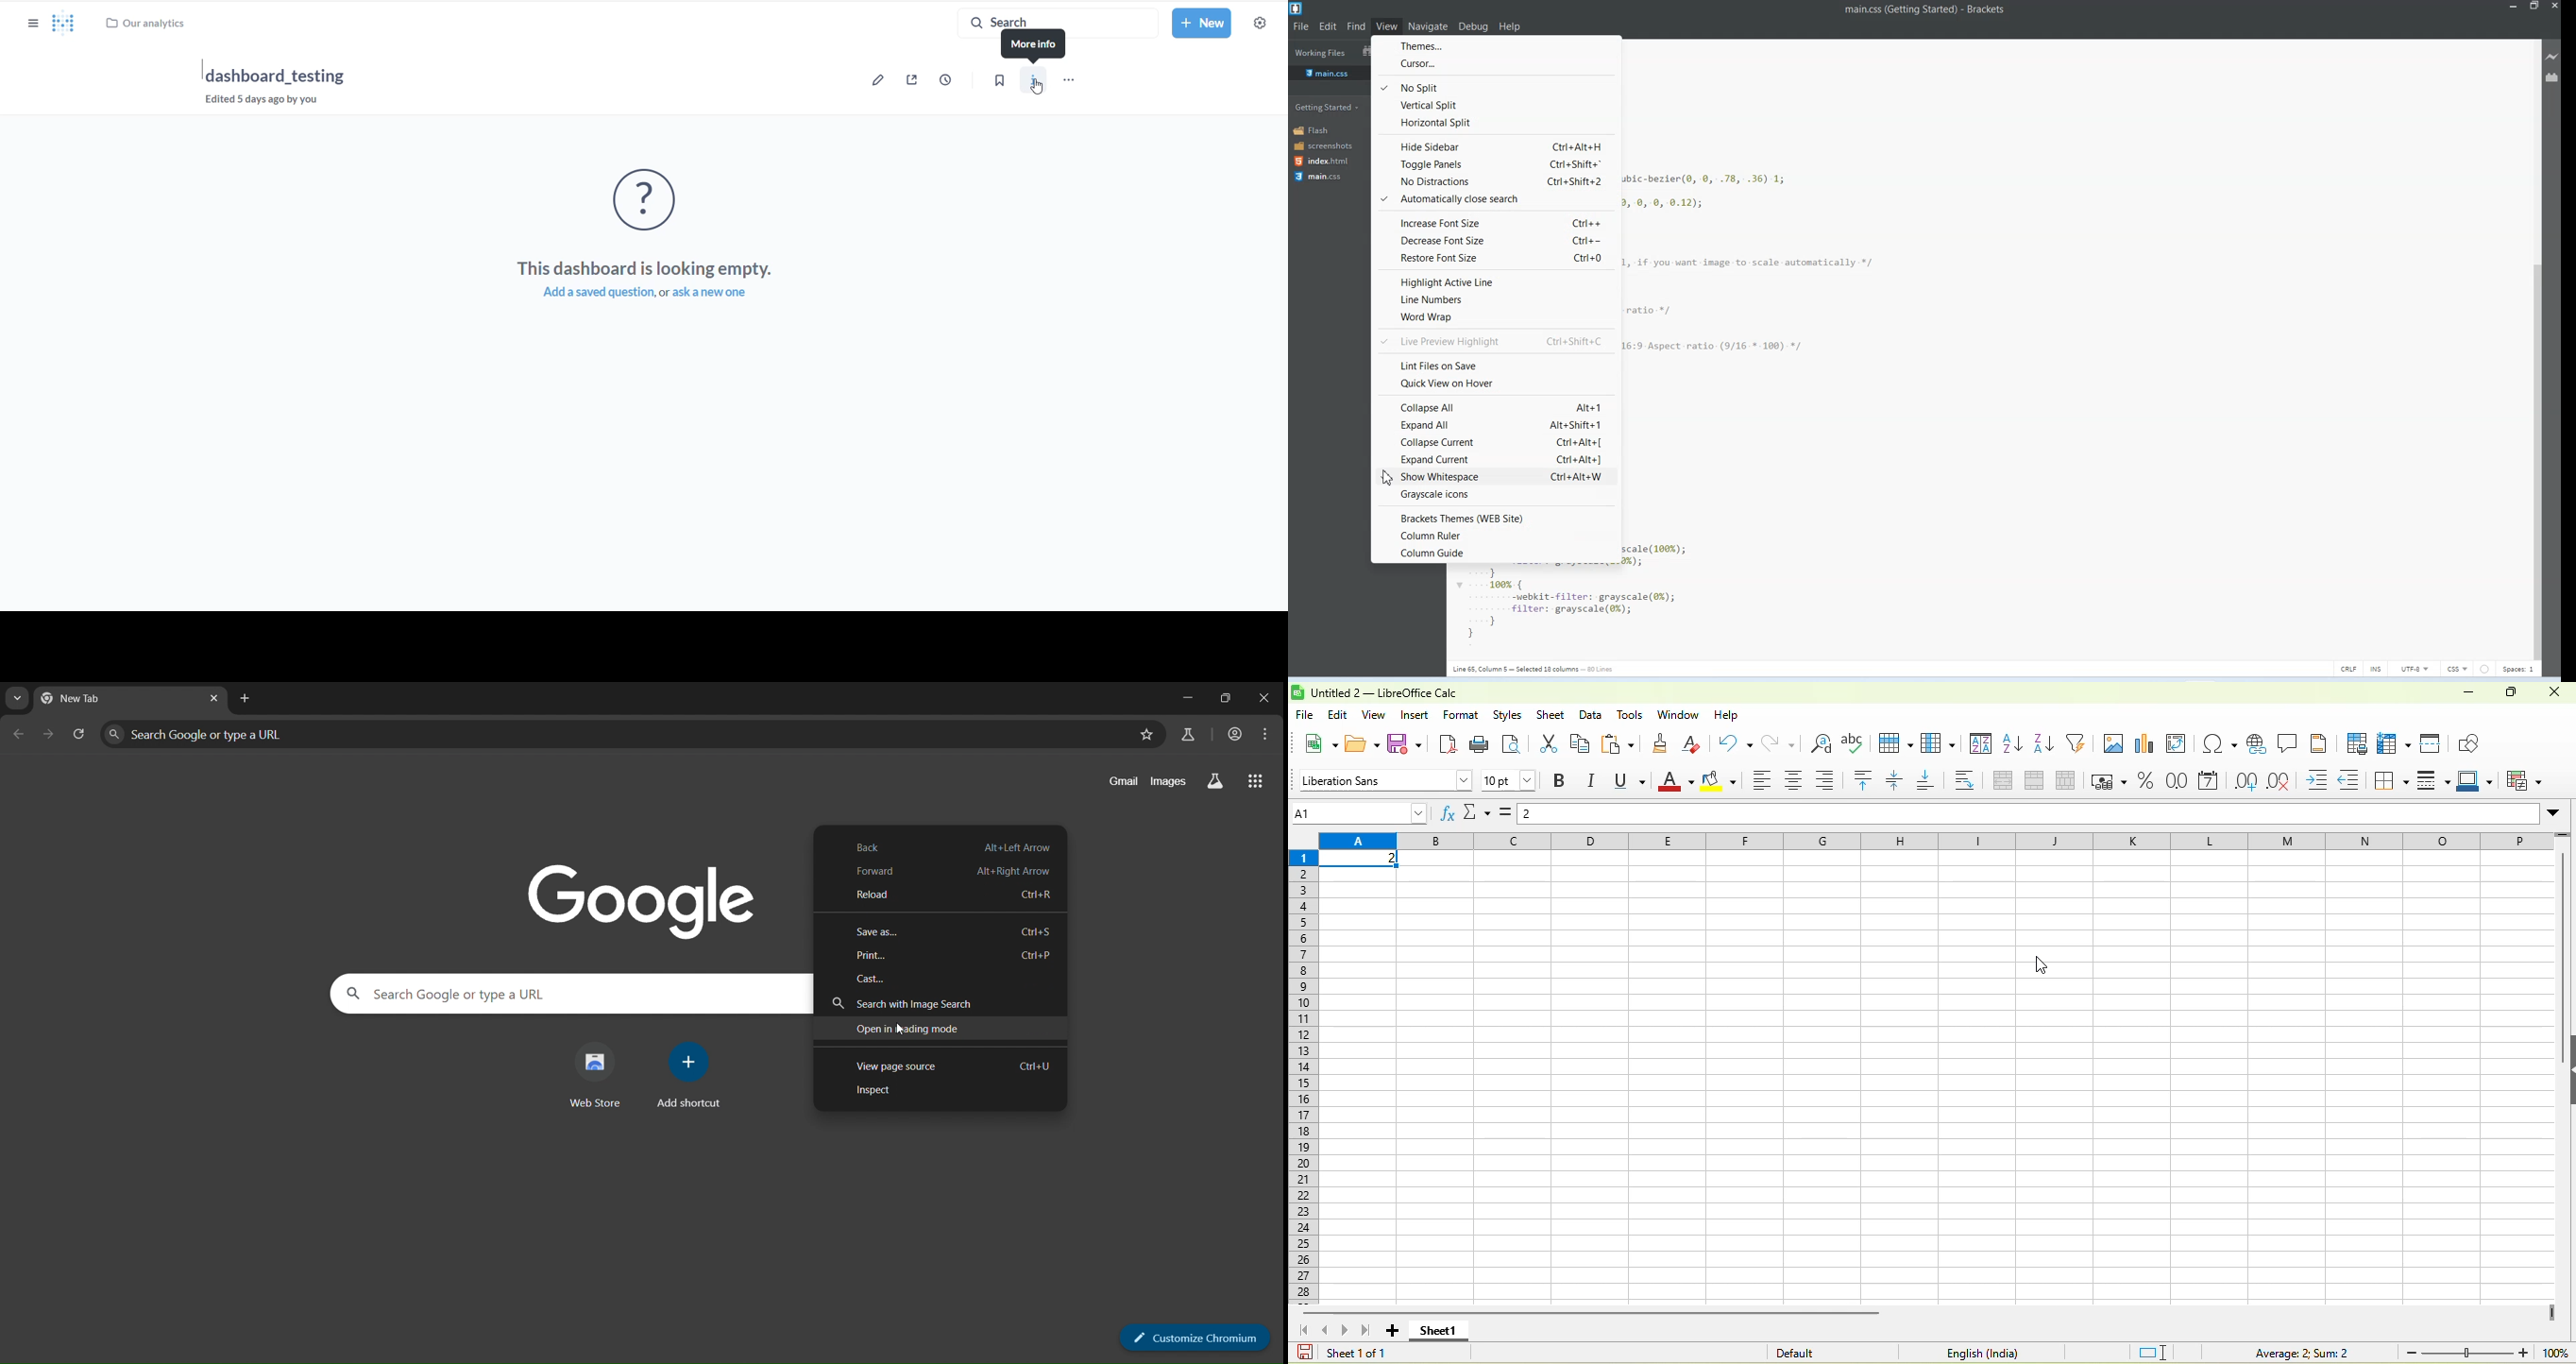 The width and height of the screenshot is (2576, 1372). What do you see at coordinates (1726, 714) in the screenshot?
I see `help` at bounding box center [1726, 714].